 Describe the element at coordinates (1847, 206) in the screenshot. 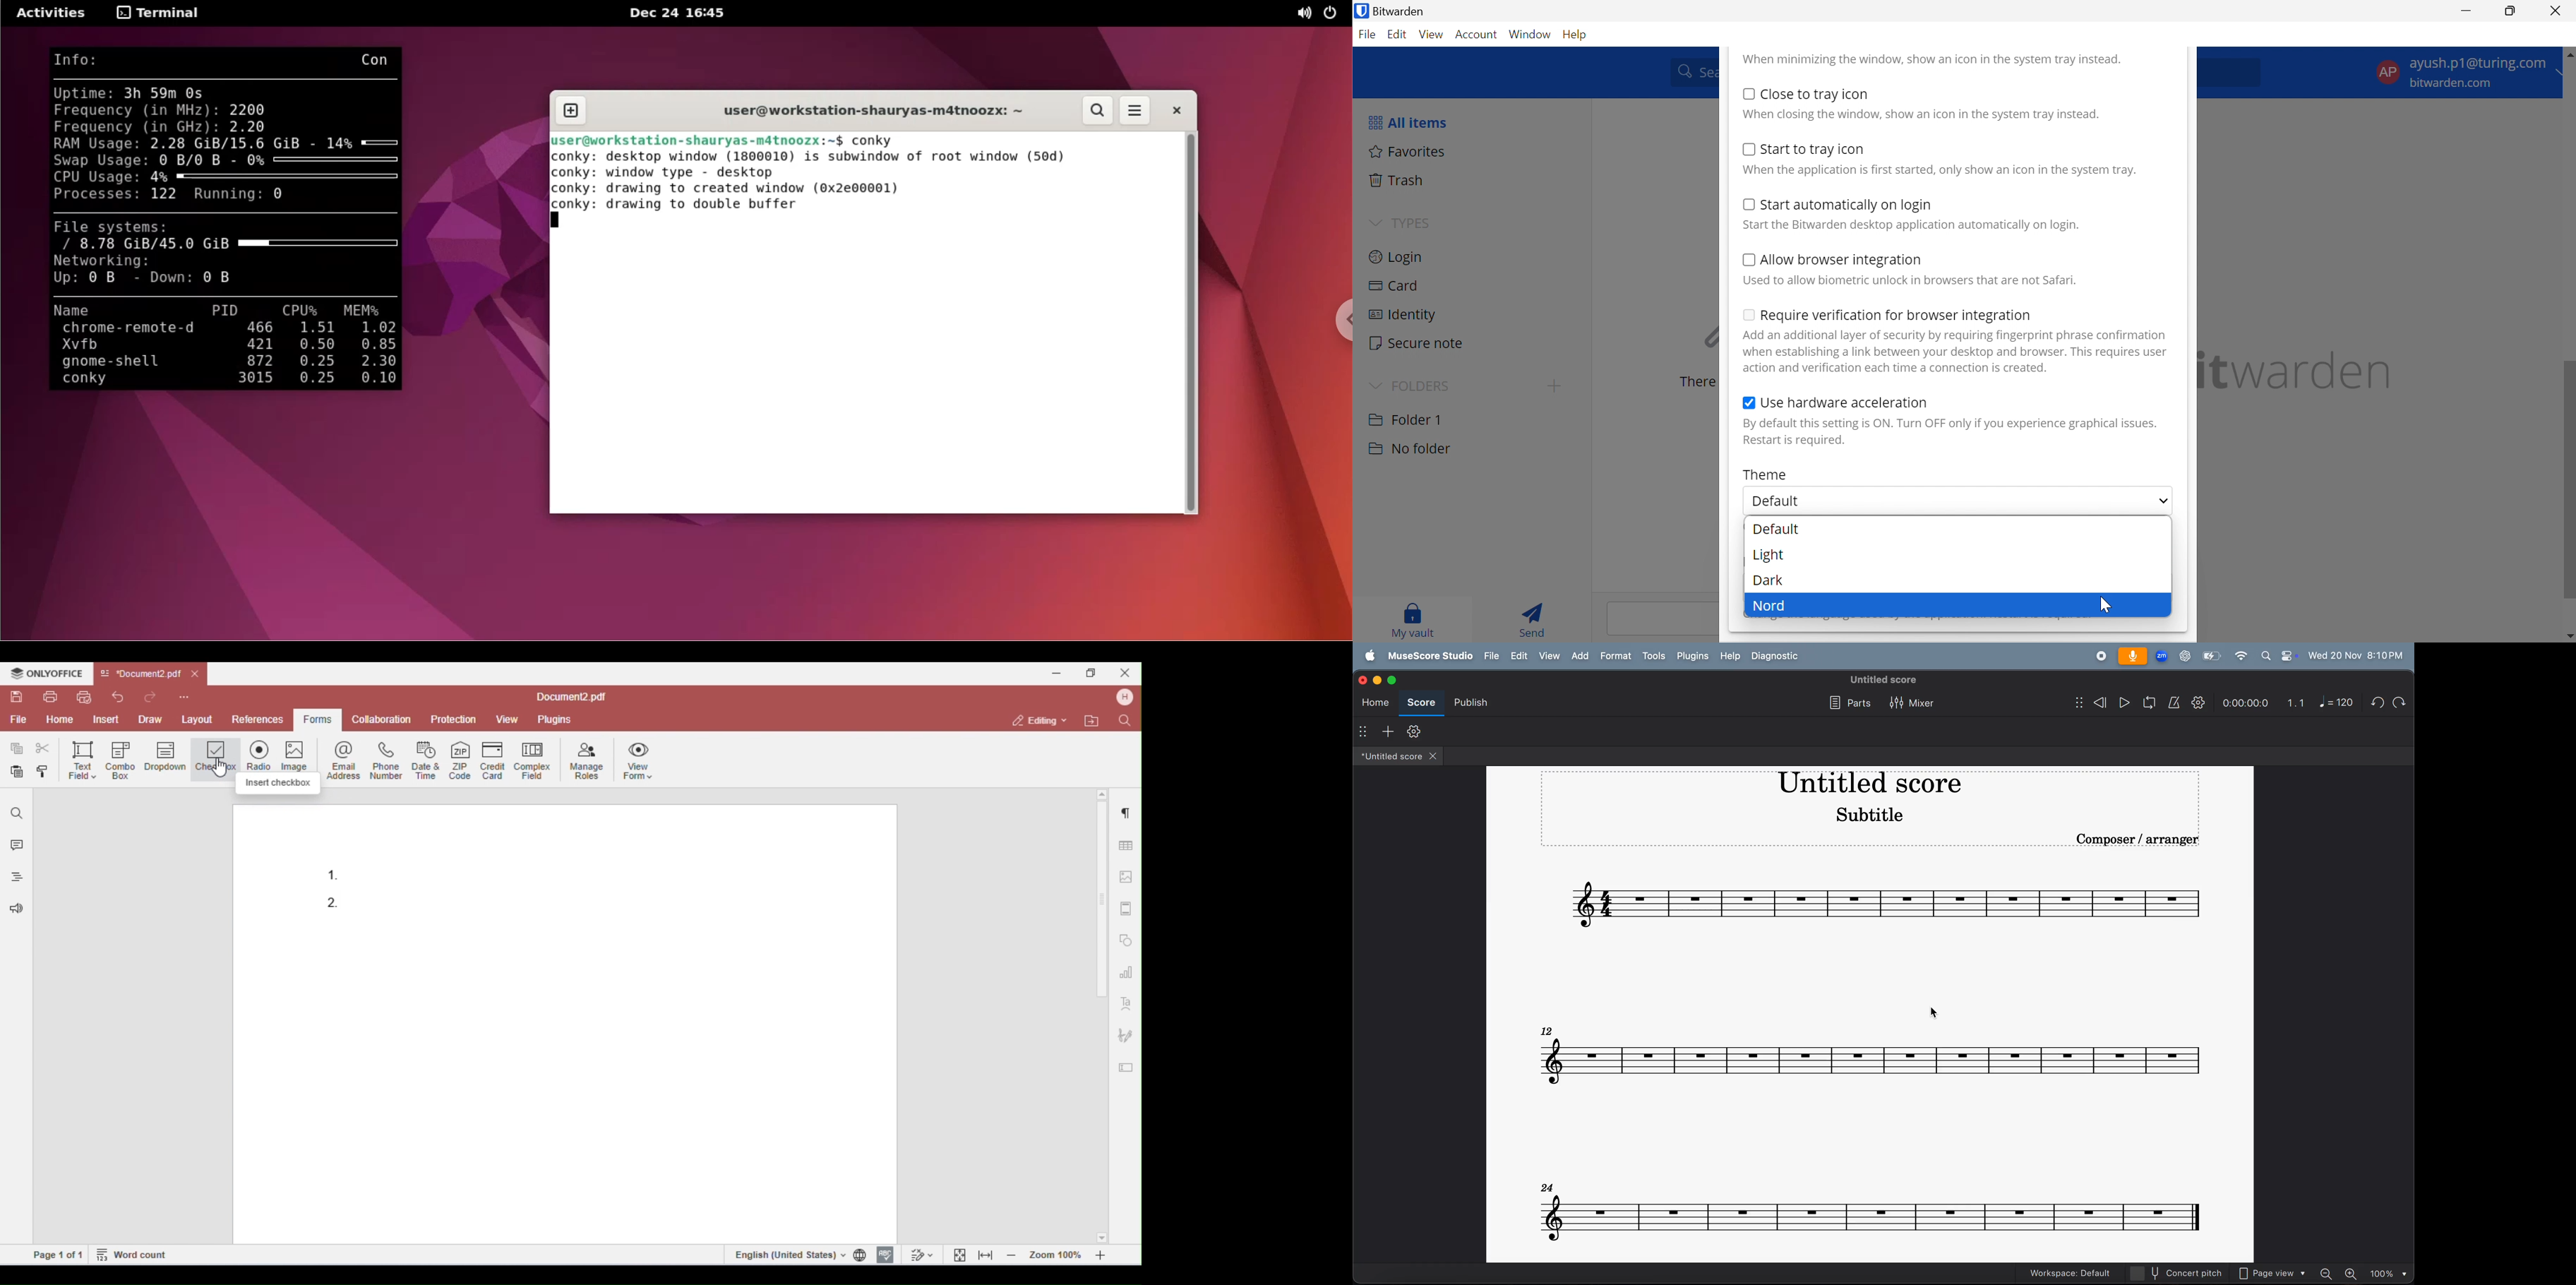

I see `Start automatically on login` at that location.